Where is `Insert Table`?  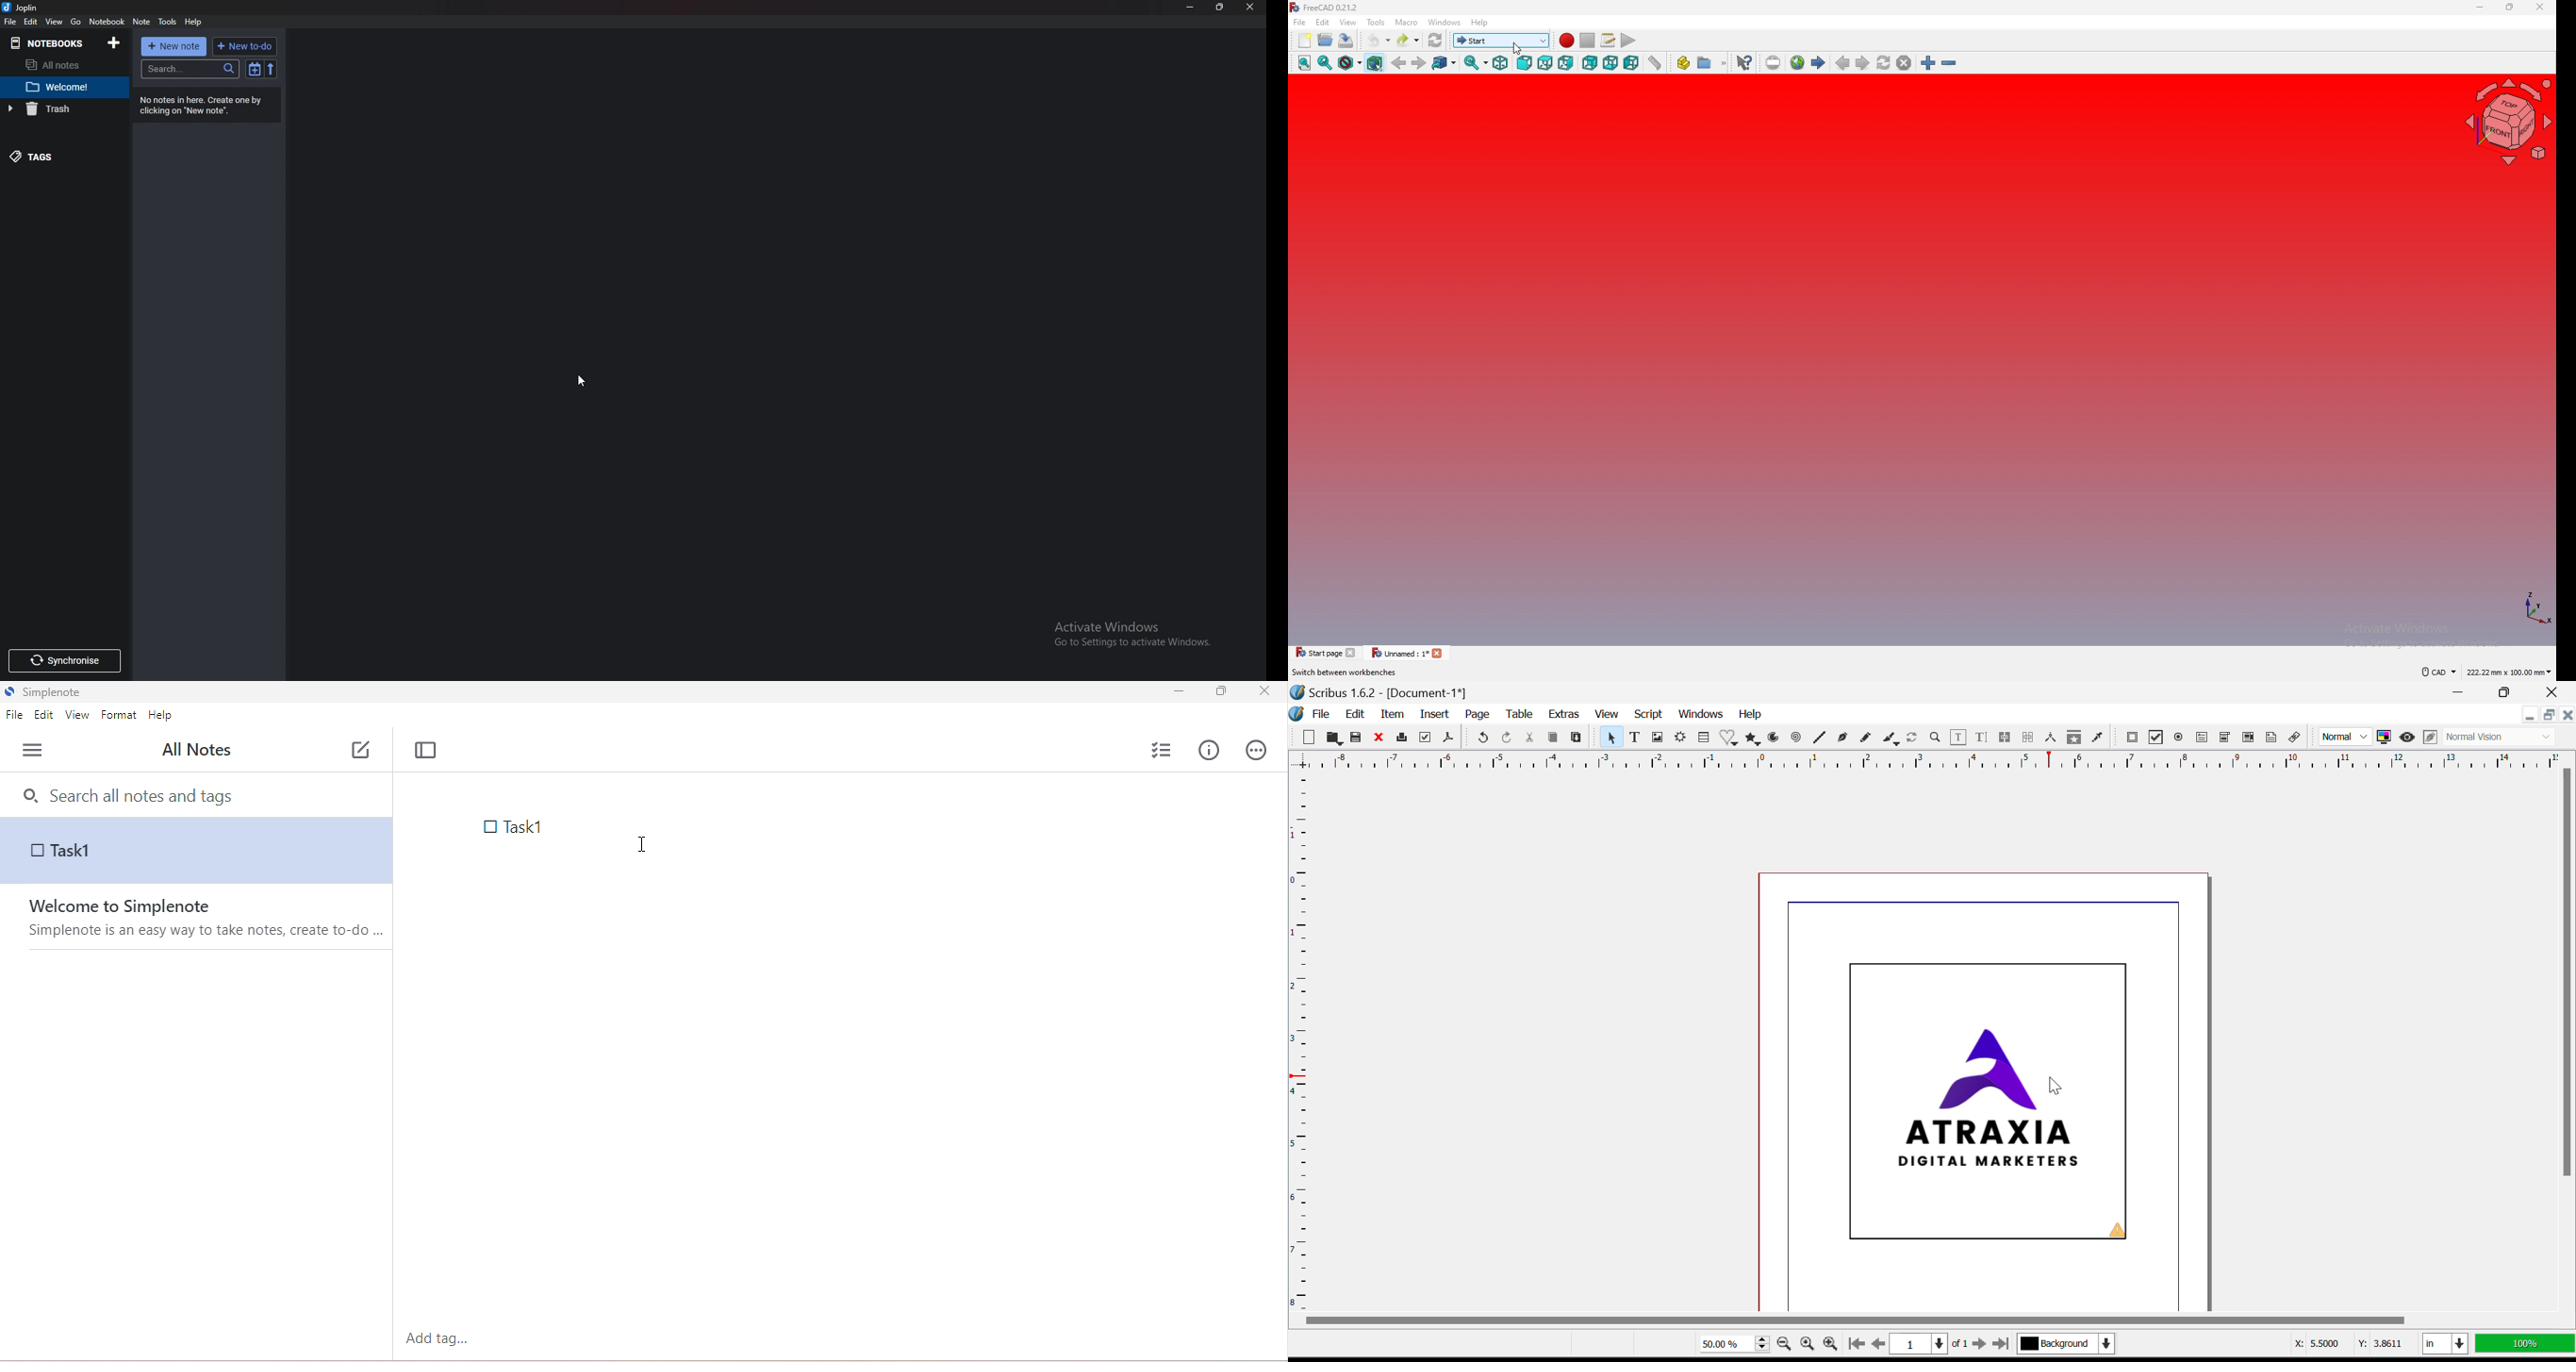 Insert Table is located at coordinates (1706, 739).